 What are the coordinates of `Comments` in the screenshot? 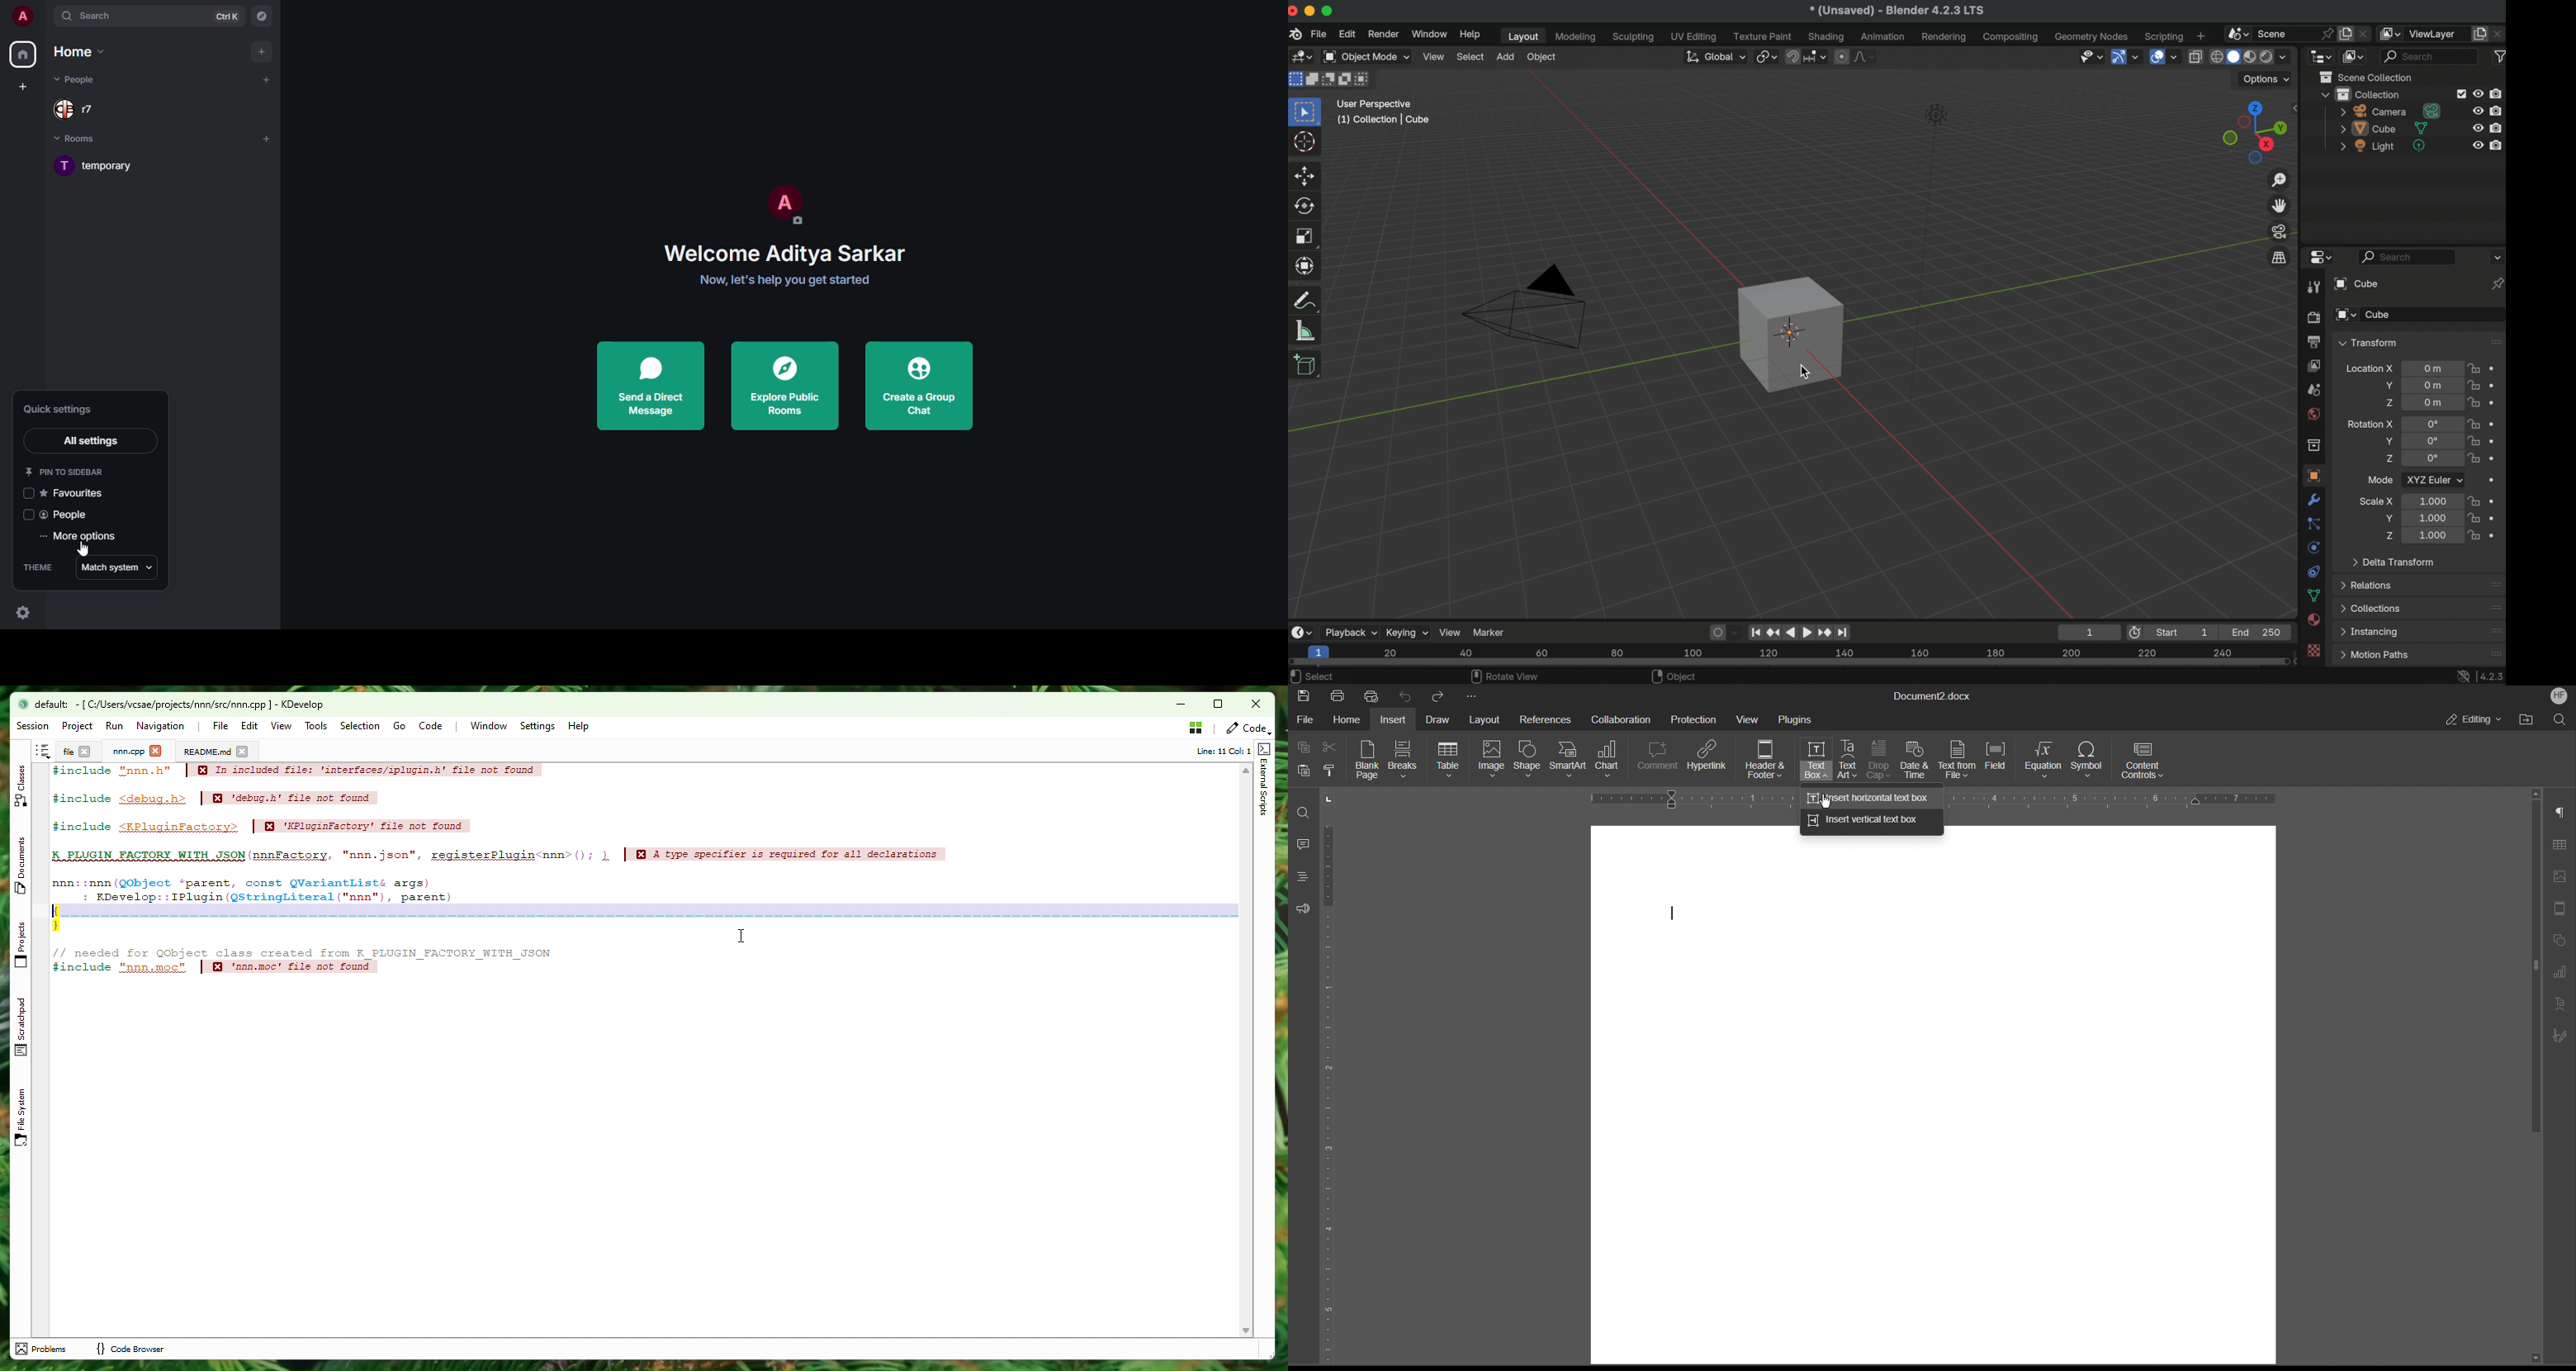 It's located at (1304, 844).